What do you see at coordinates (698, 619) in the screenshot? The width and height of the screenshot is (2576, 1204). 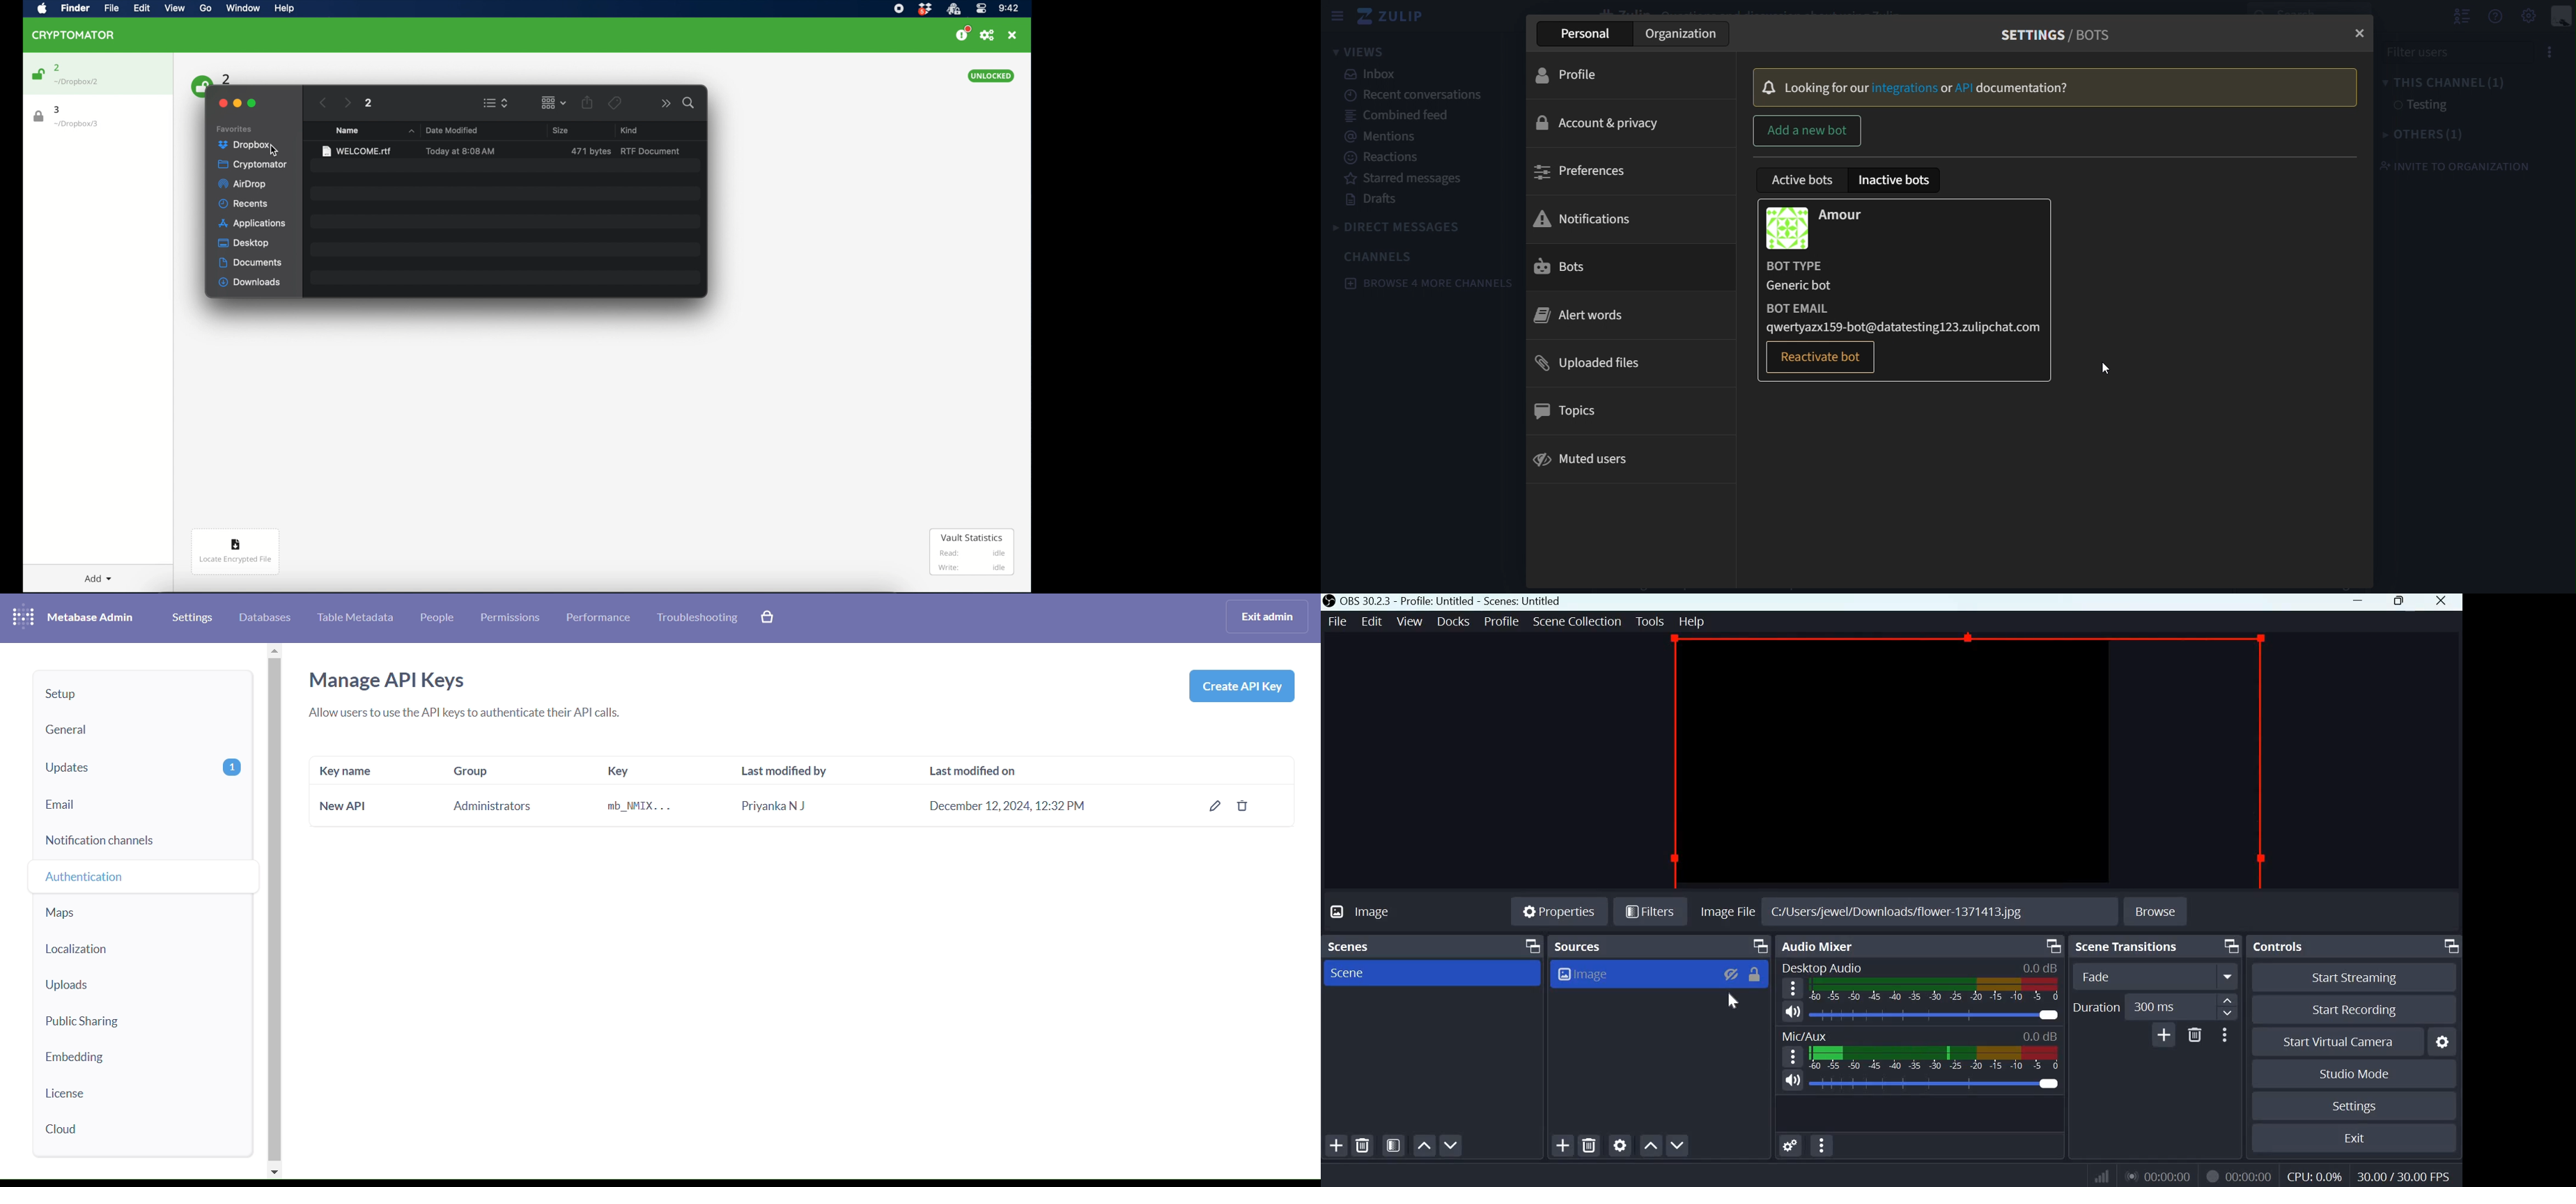 I see `troubleshooting` at bounding box center [698, 619].